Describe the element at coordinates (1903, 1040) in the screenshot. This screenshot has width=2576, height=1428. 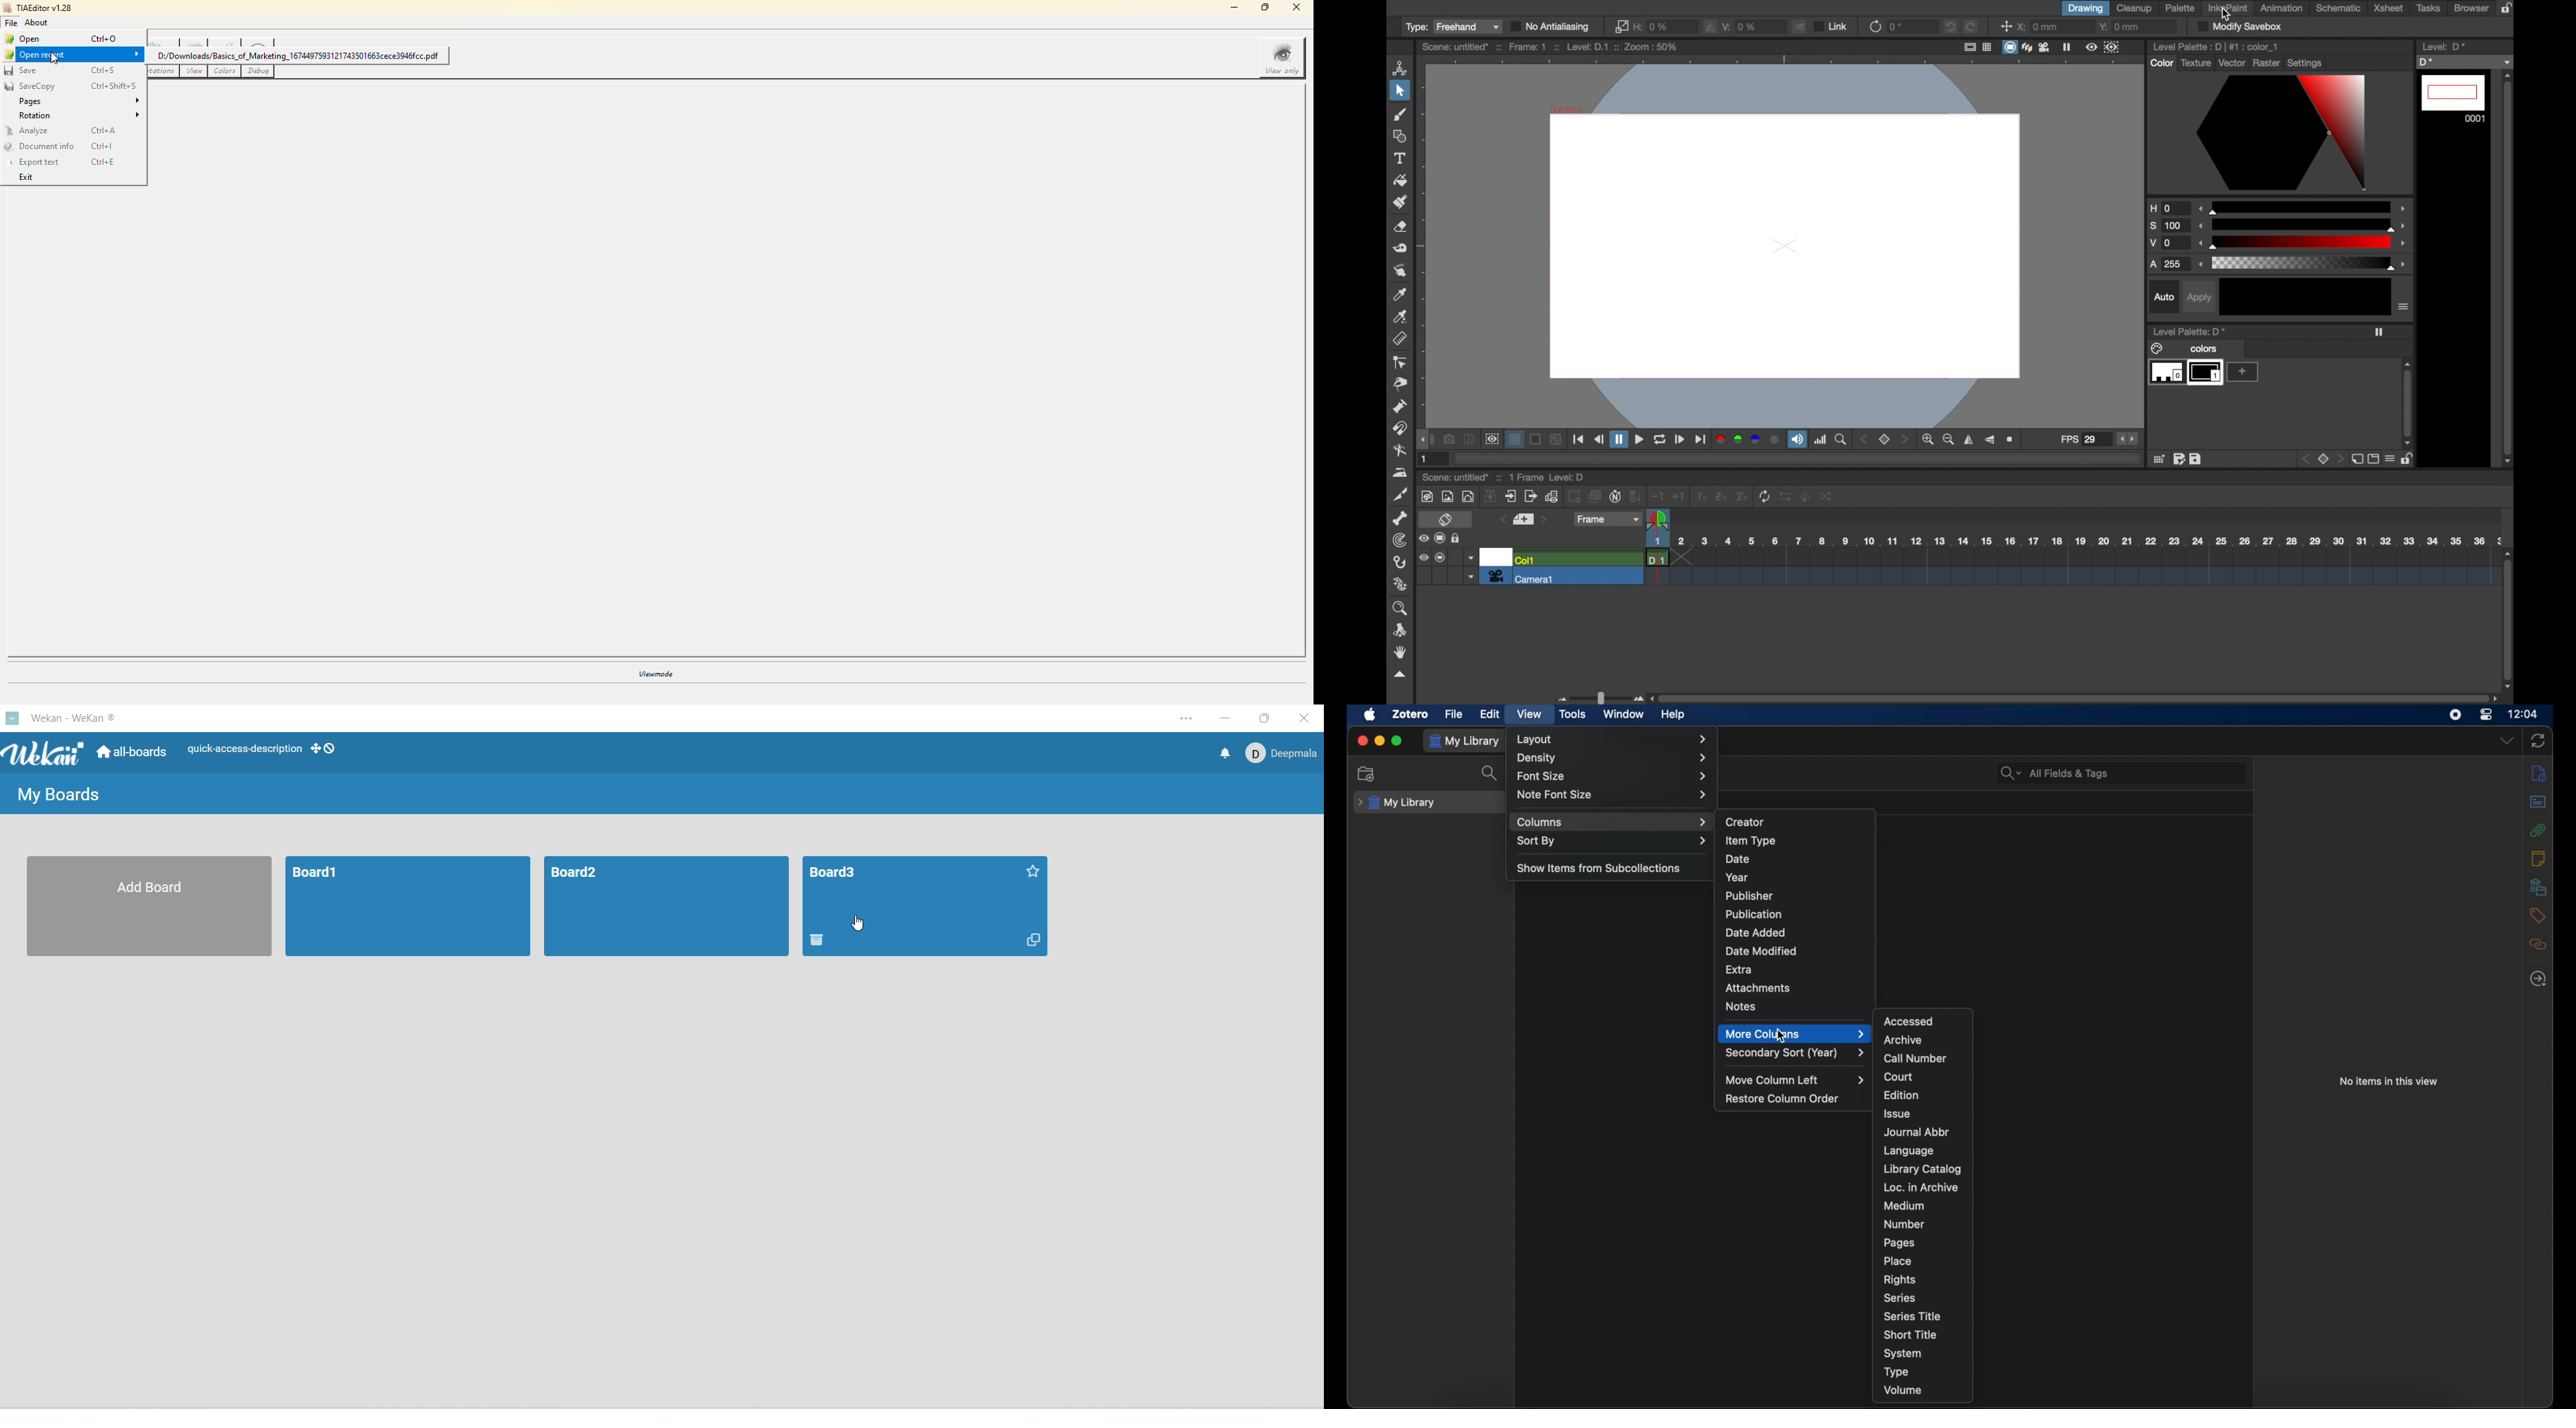
I see `archive` at that location.